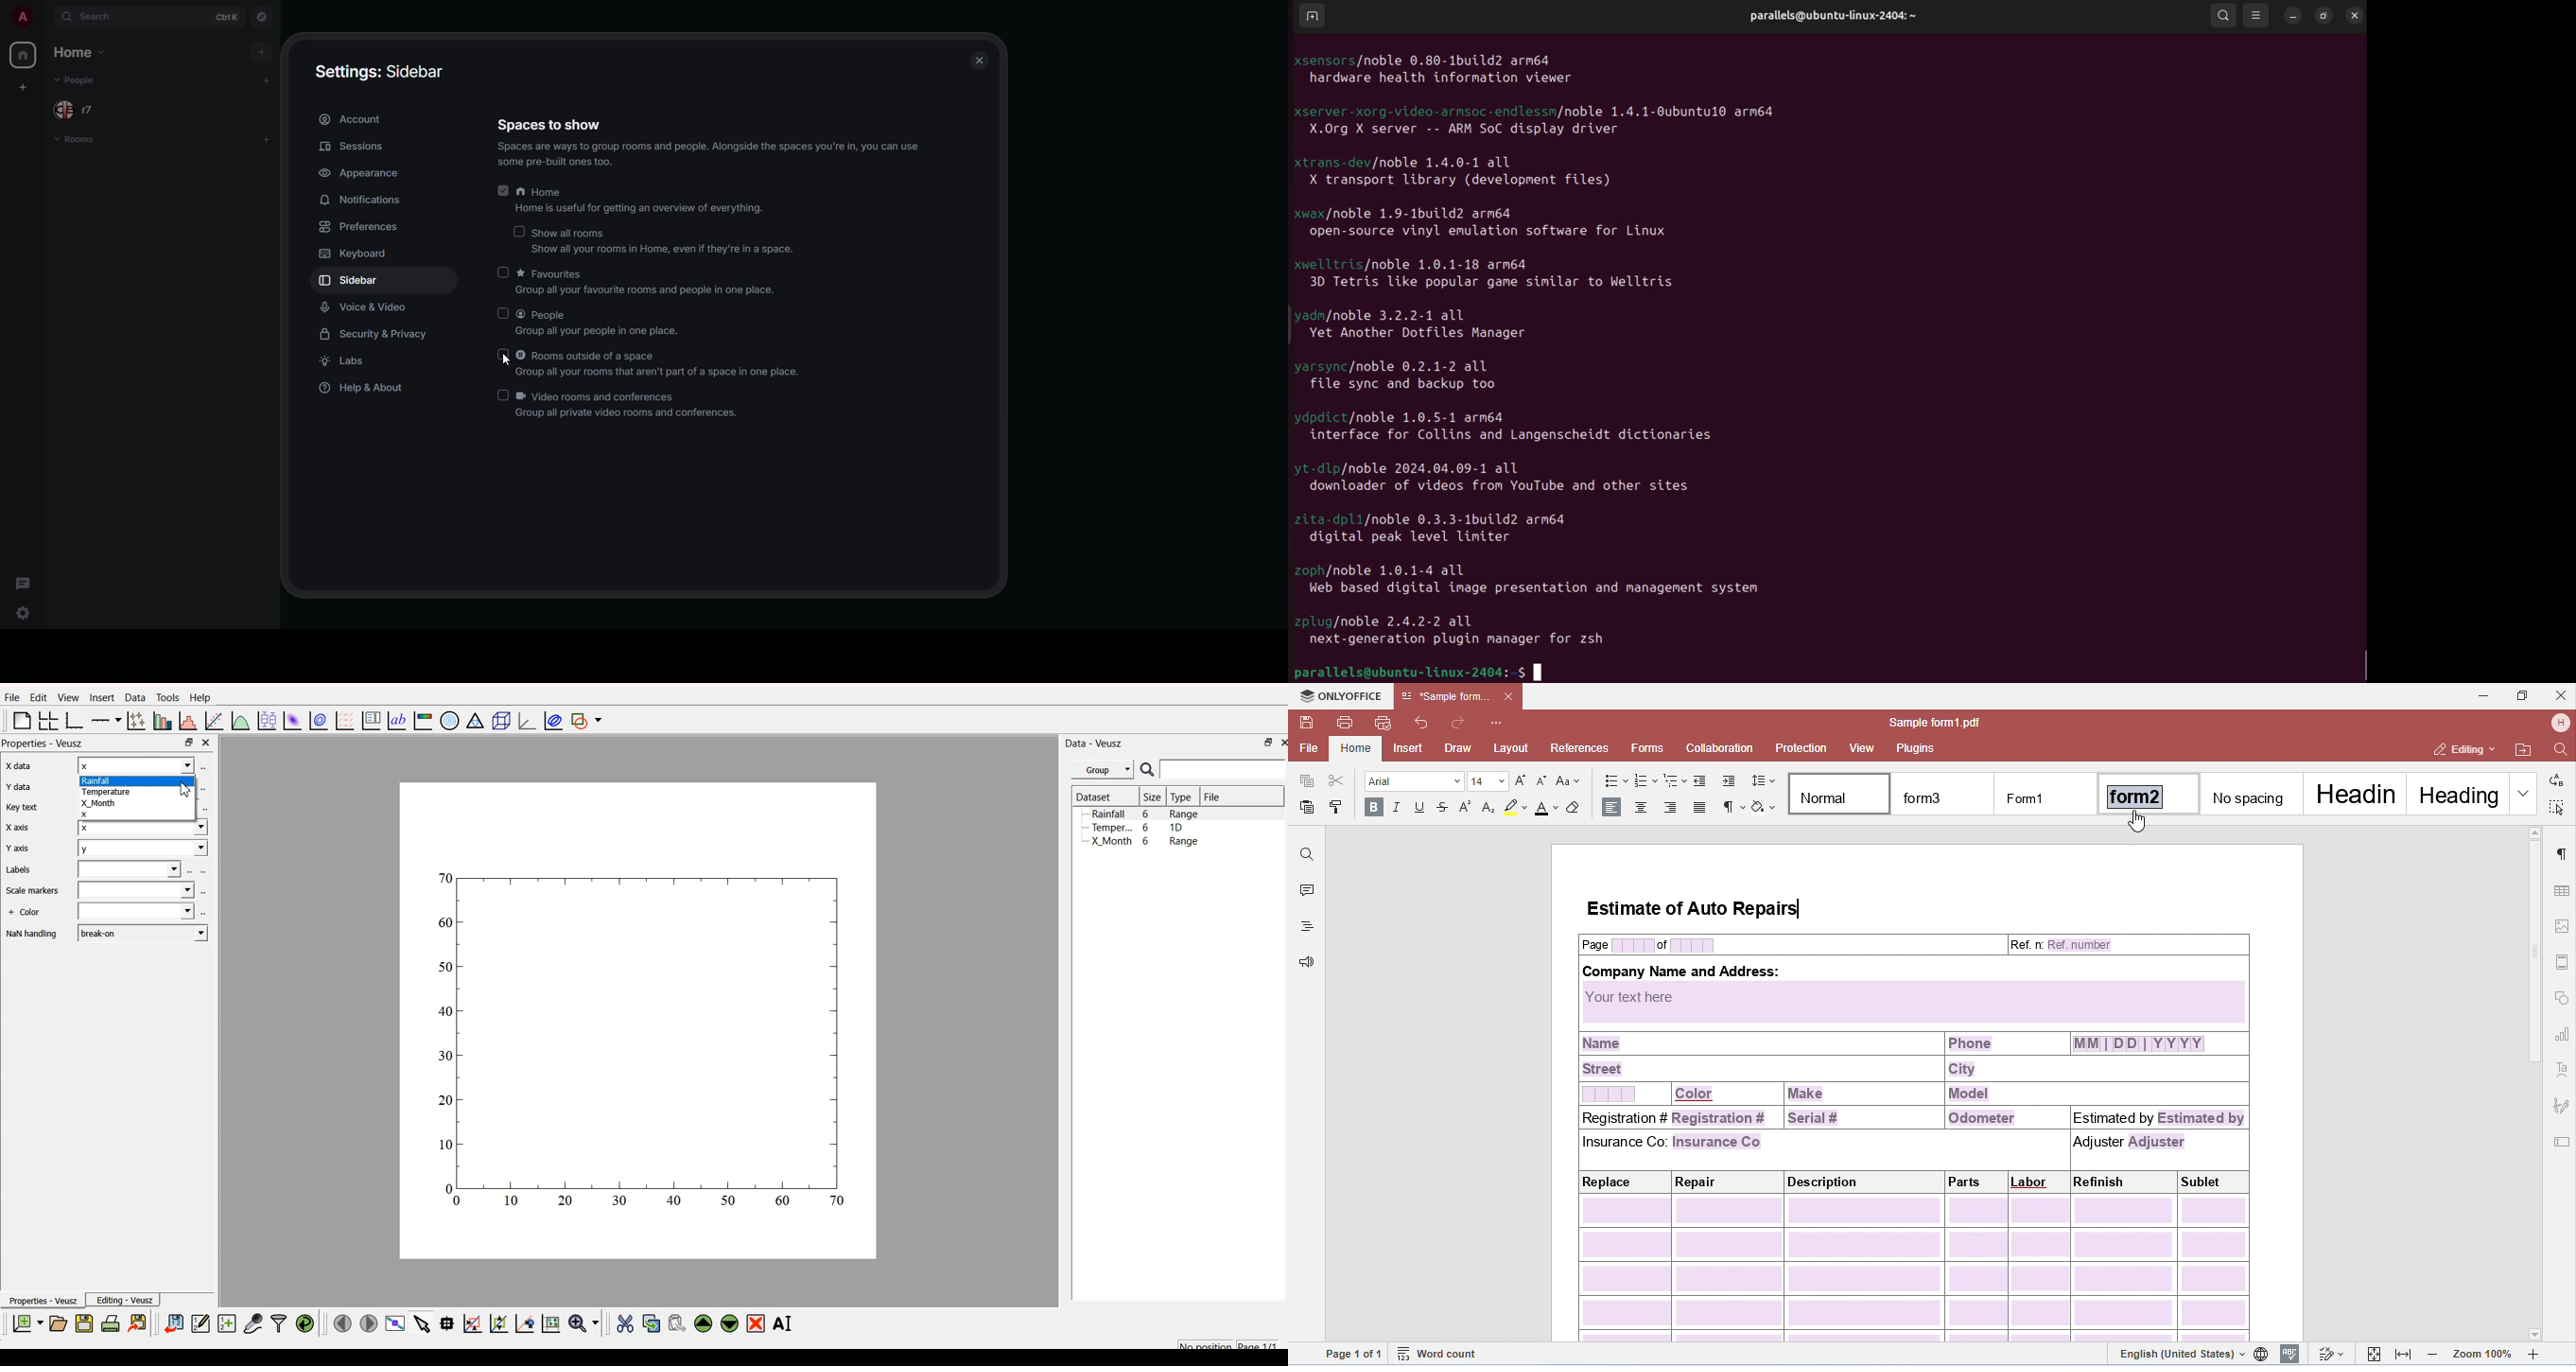 The width and height of the screenshot is (2576, 1372). I want to click on move down the widget , so click(727, 1325).